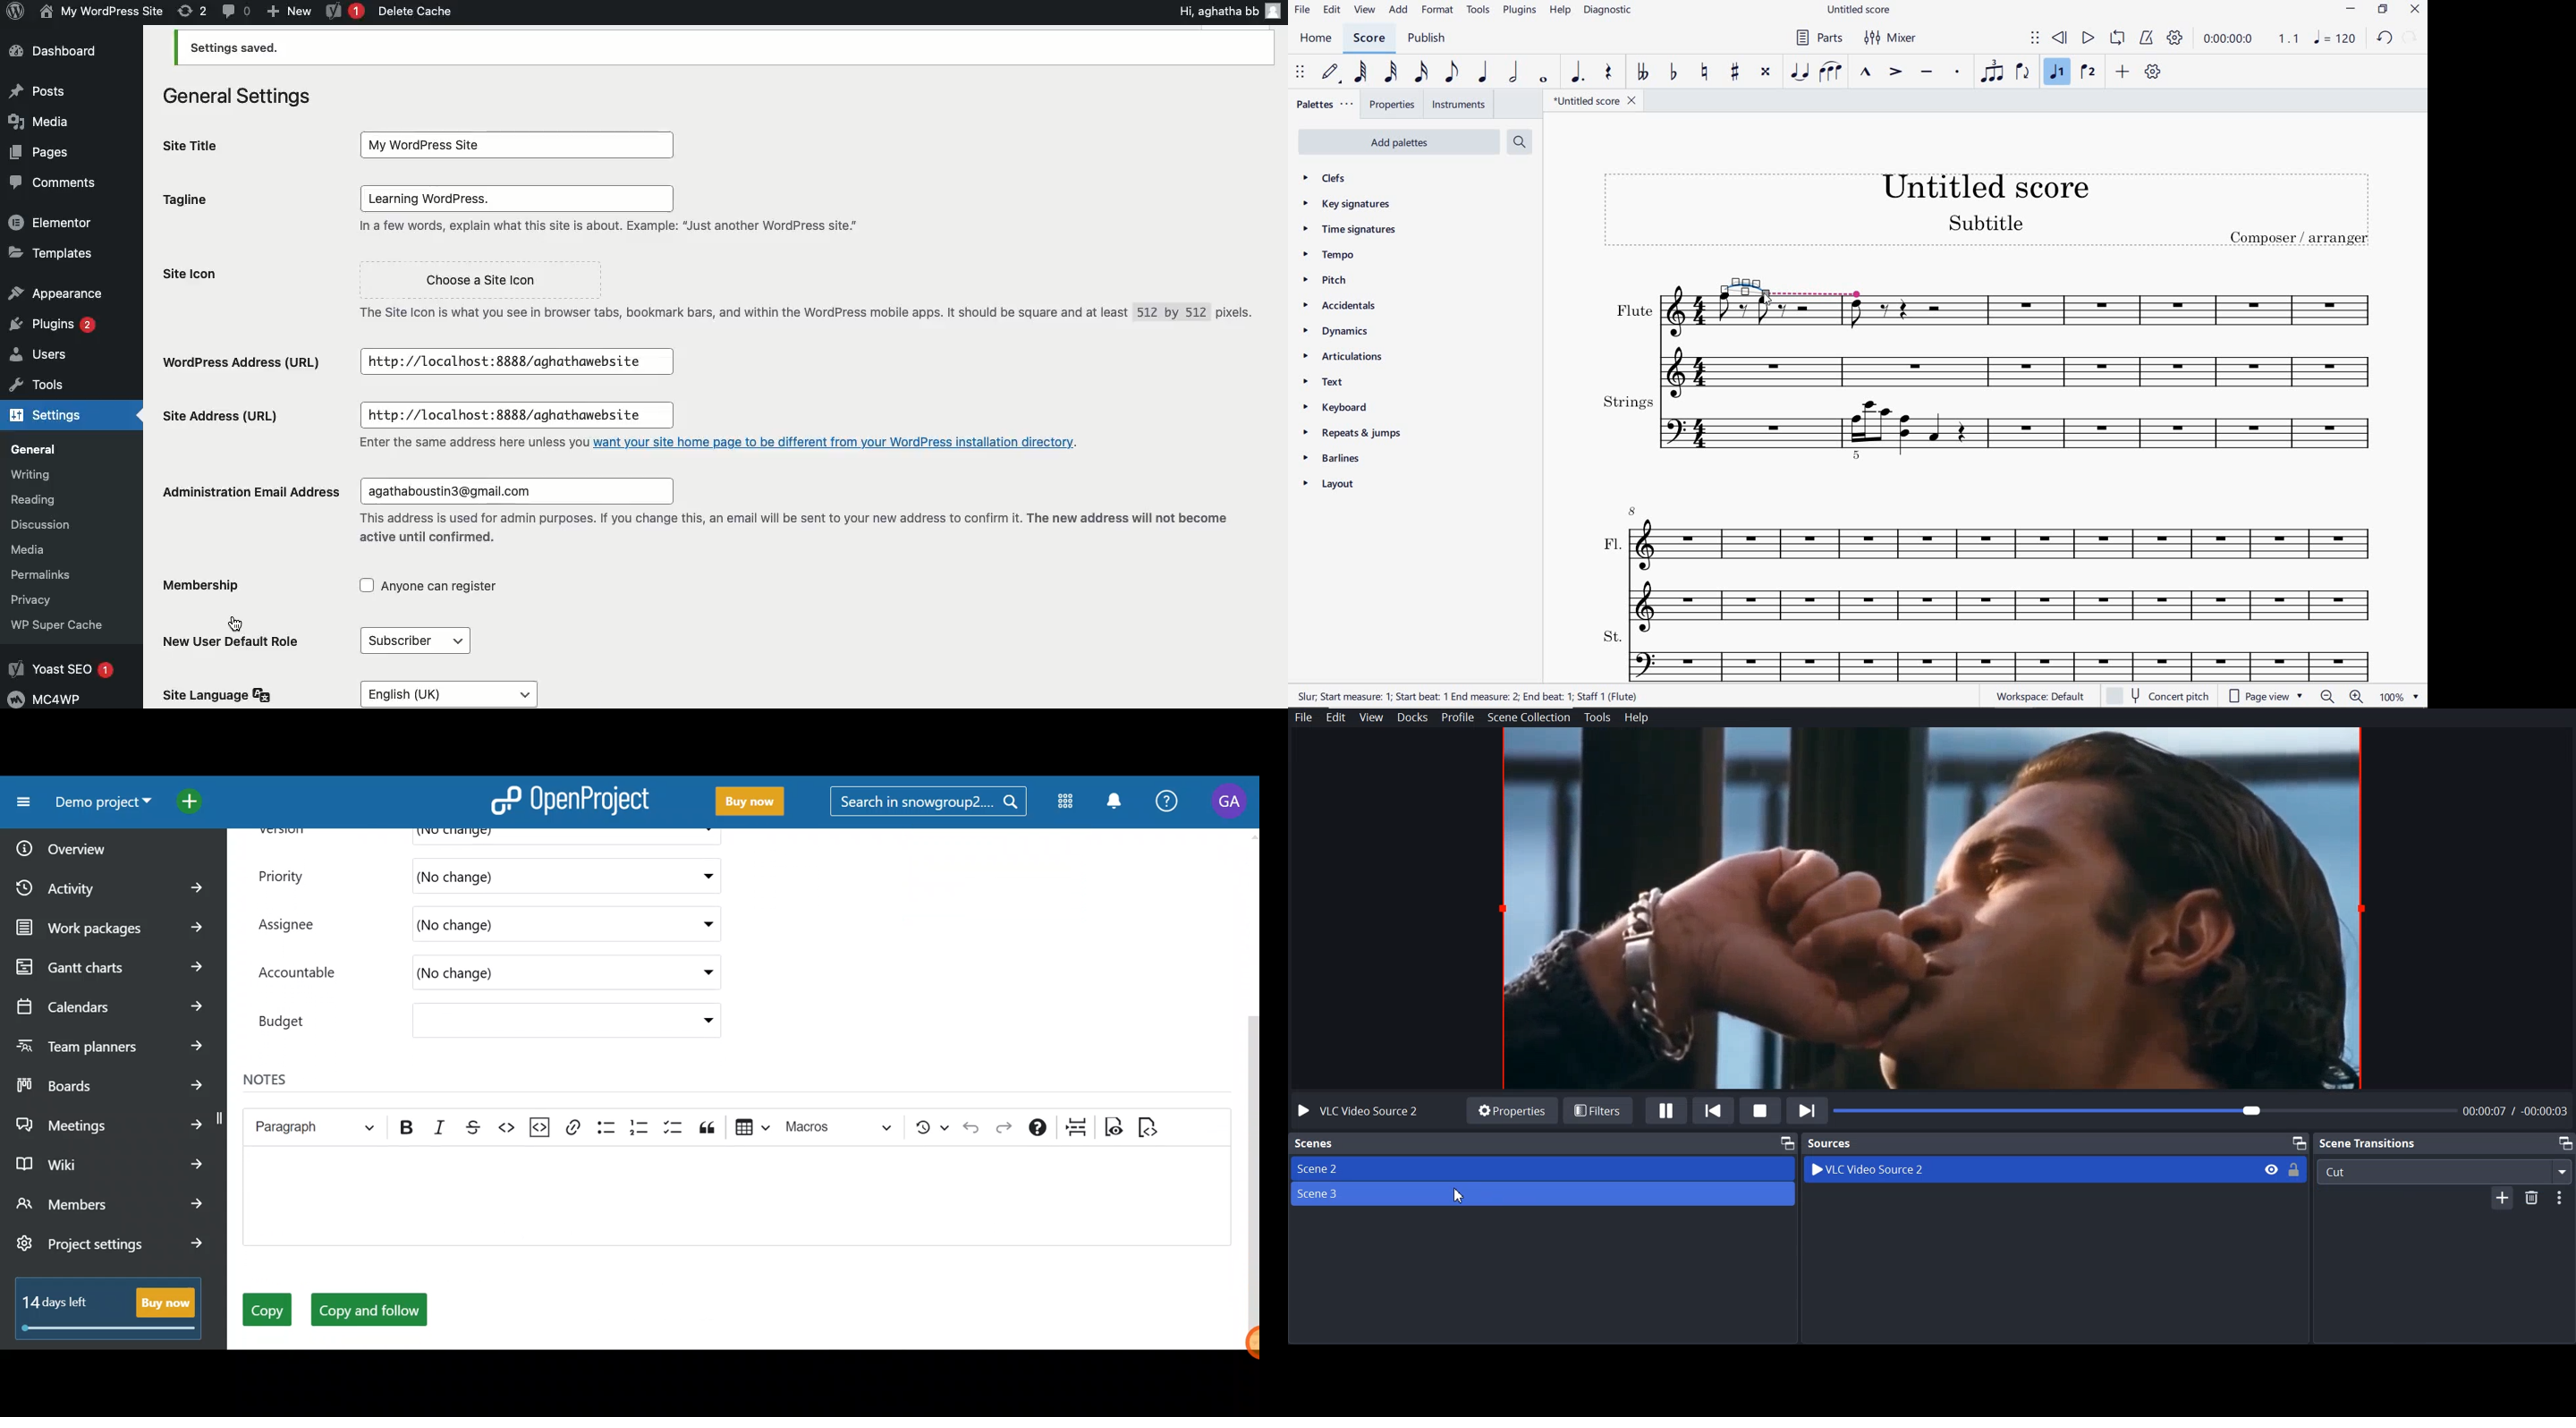  I want to click on Reading, so click(44, 497).